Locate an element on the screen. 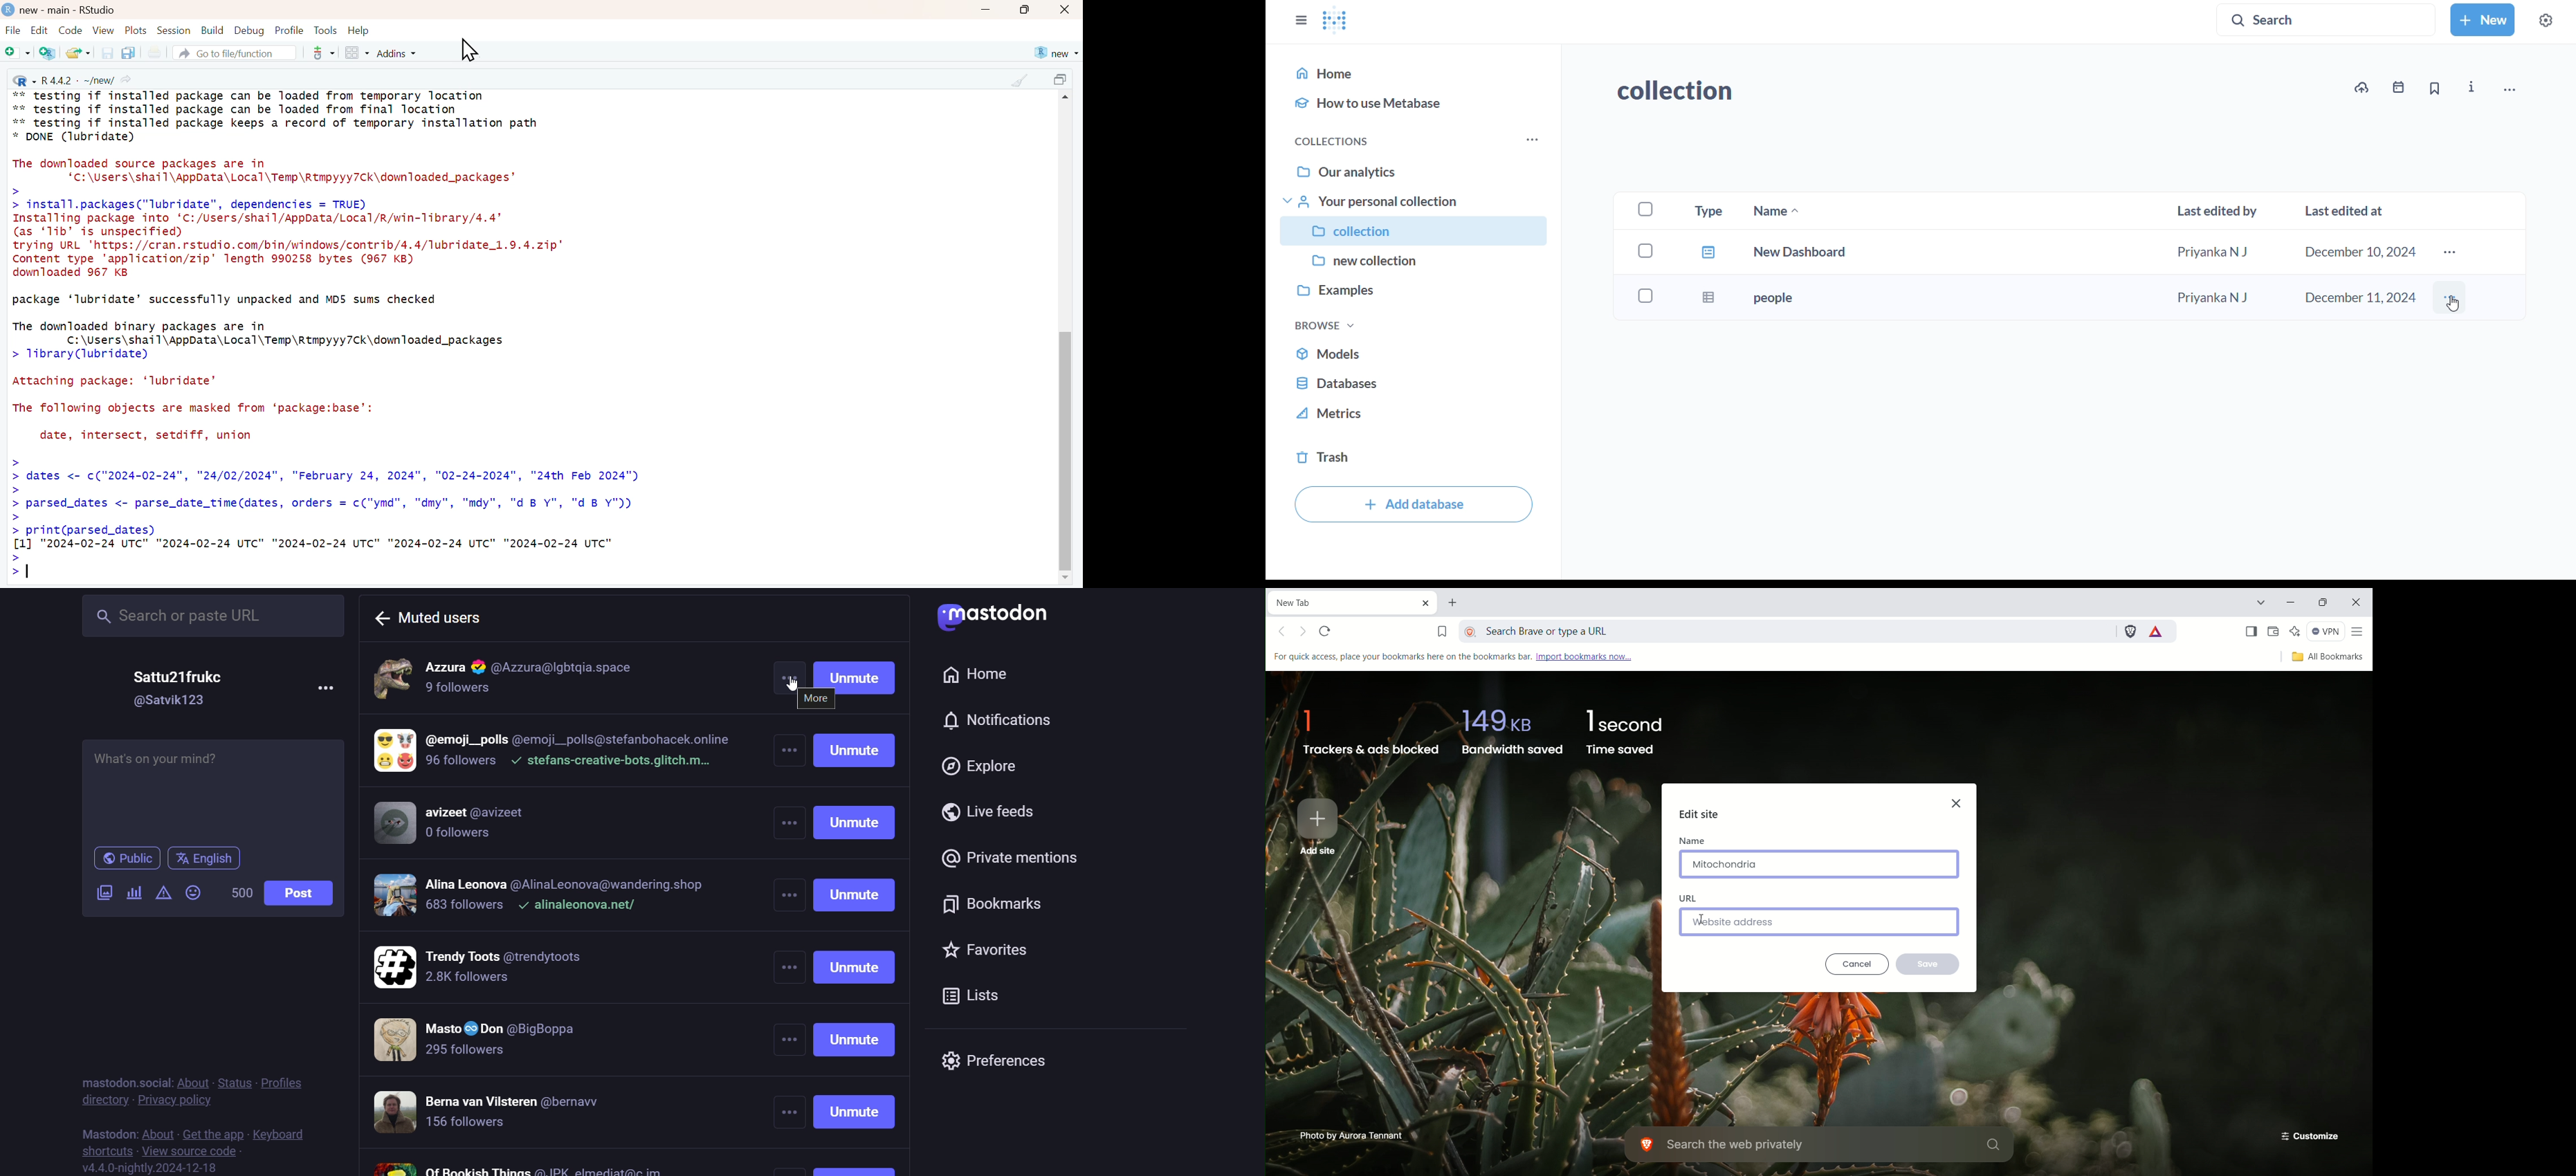 The height and width of the screenshot is (1176, 2576). models is located at coordinates (1418, 355).